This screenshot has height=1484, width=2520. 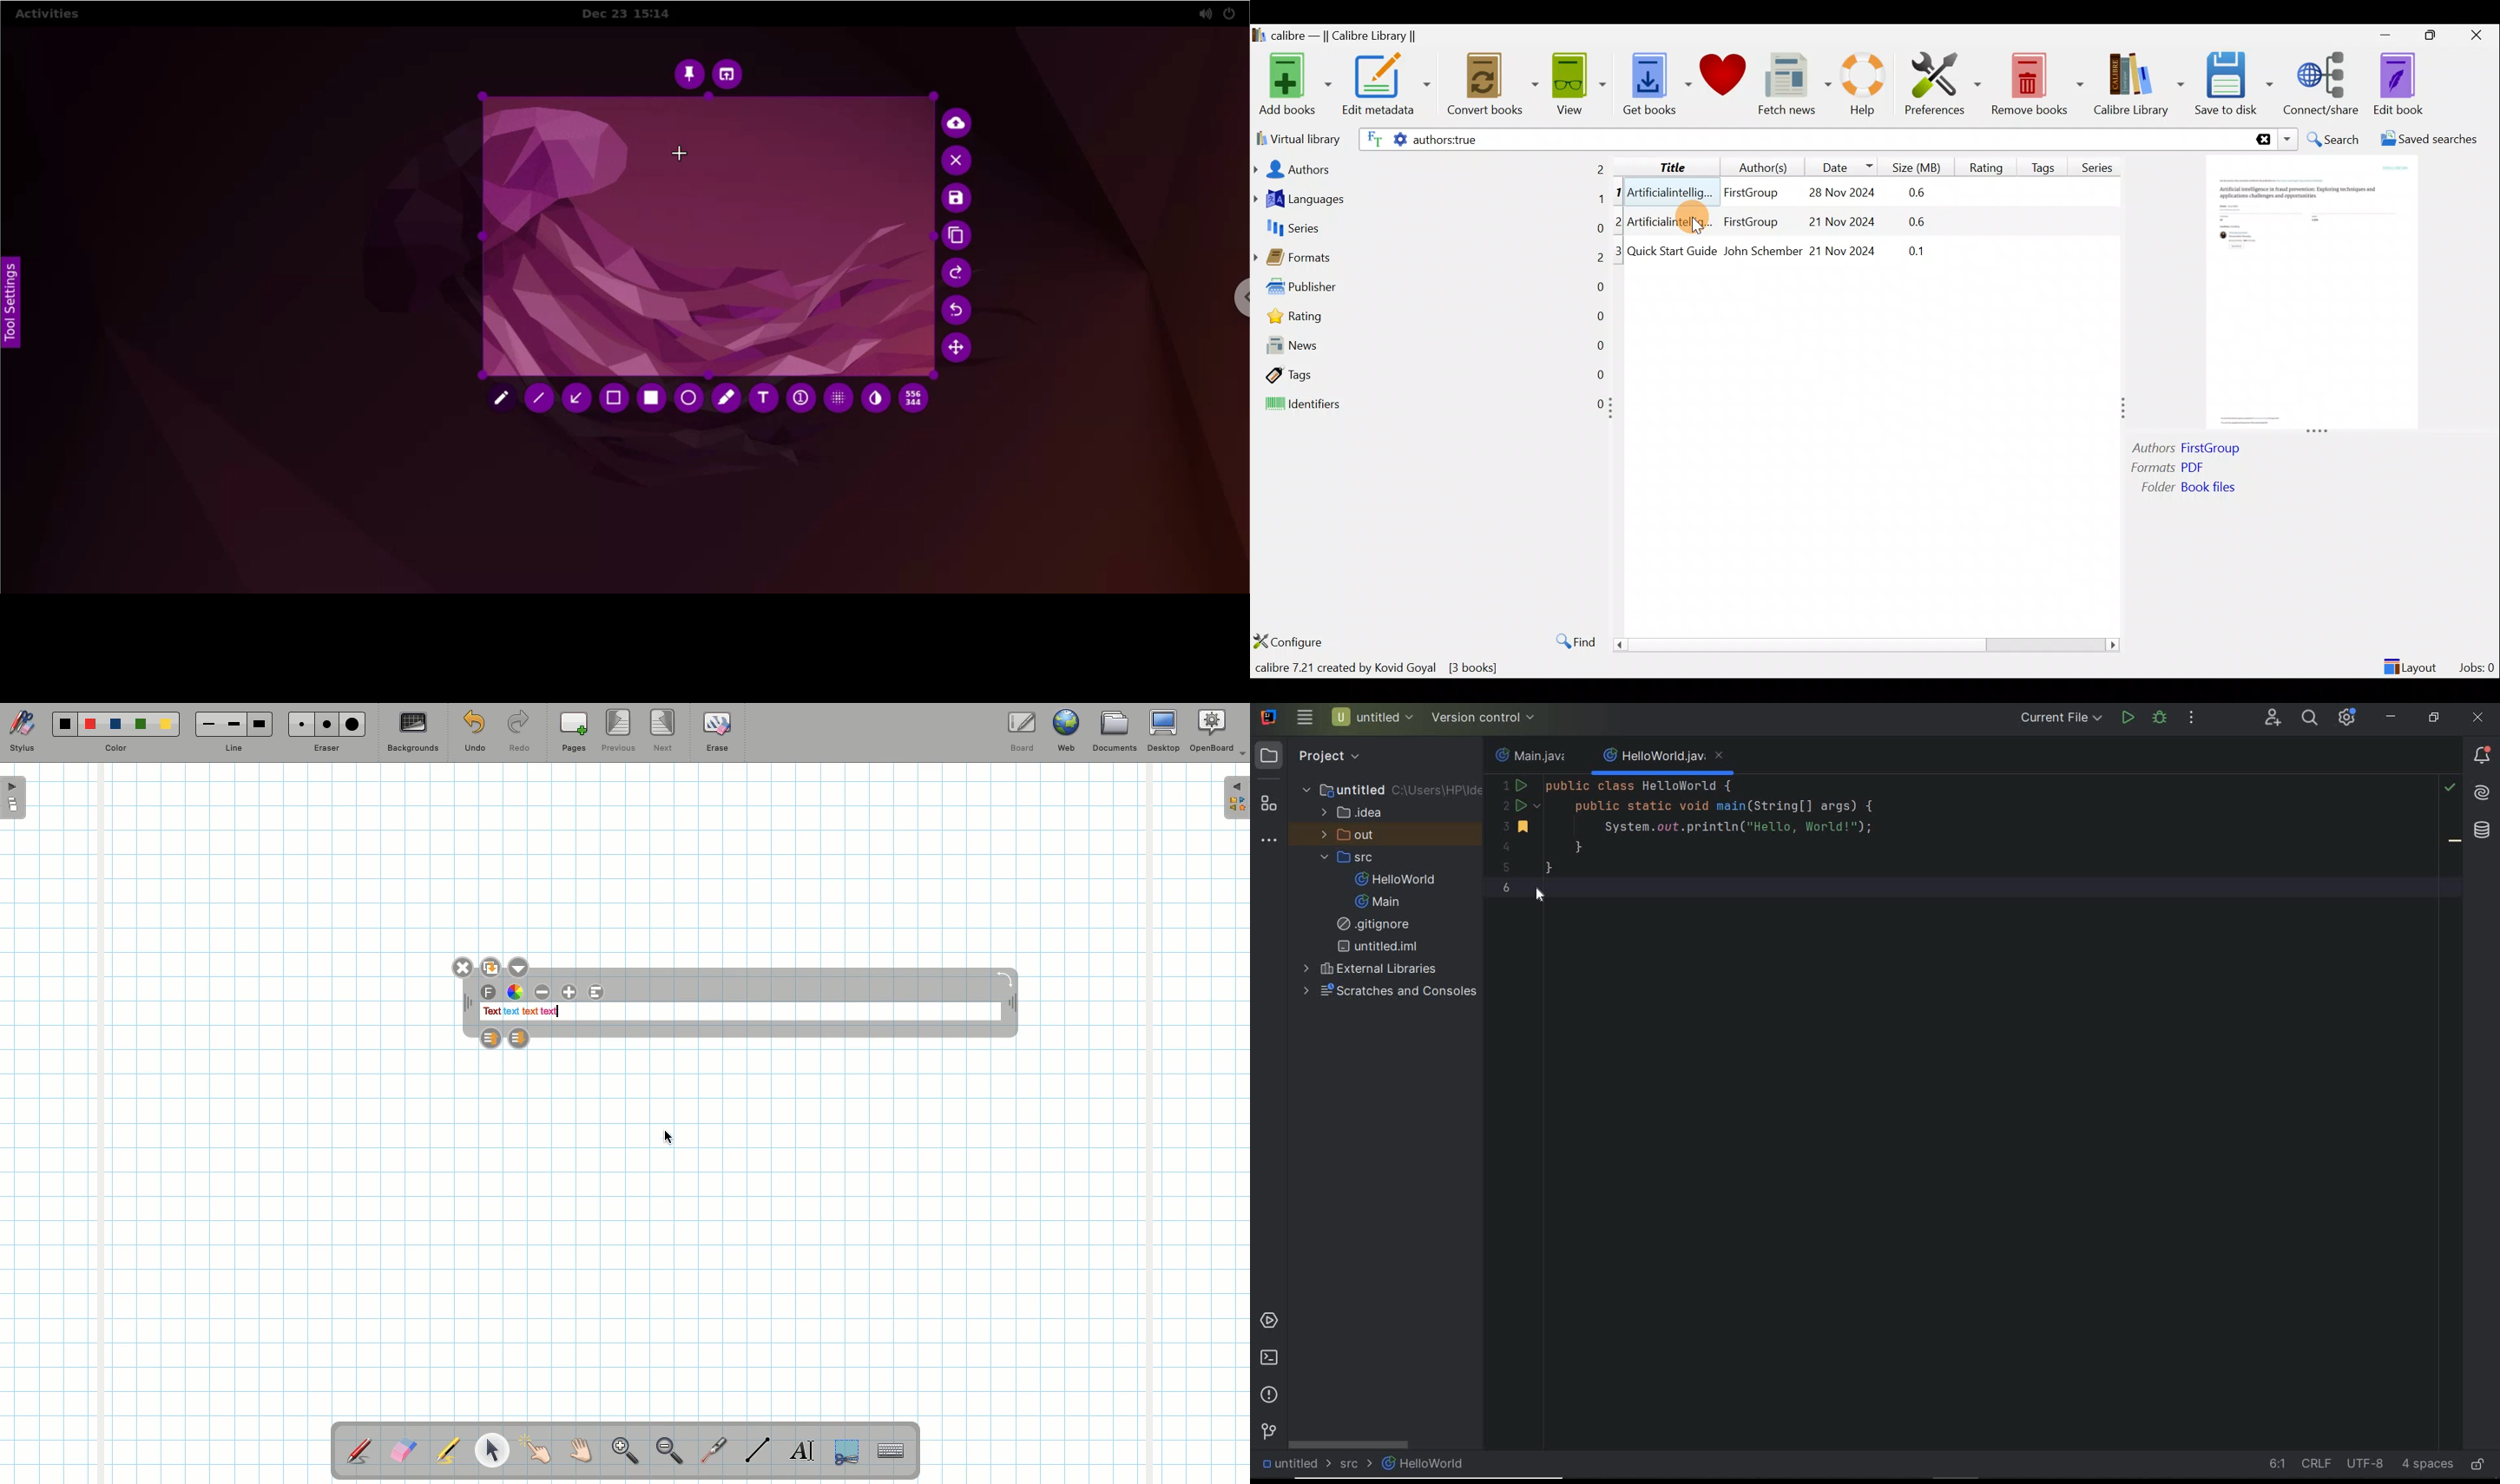 I want to click on Yellow, so click(x=166, y=724).